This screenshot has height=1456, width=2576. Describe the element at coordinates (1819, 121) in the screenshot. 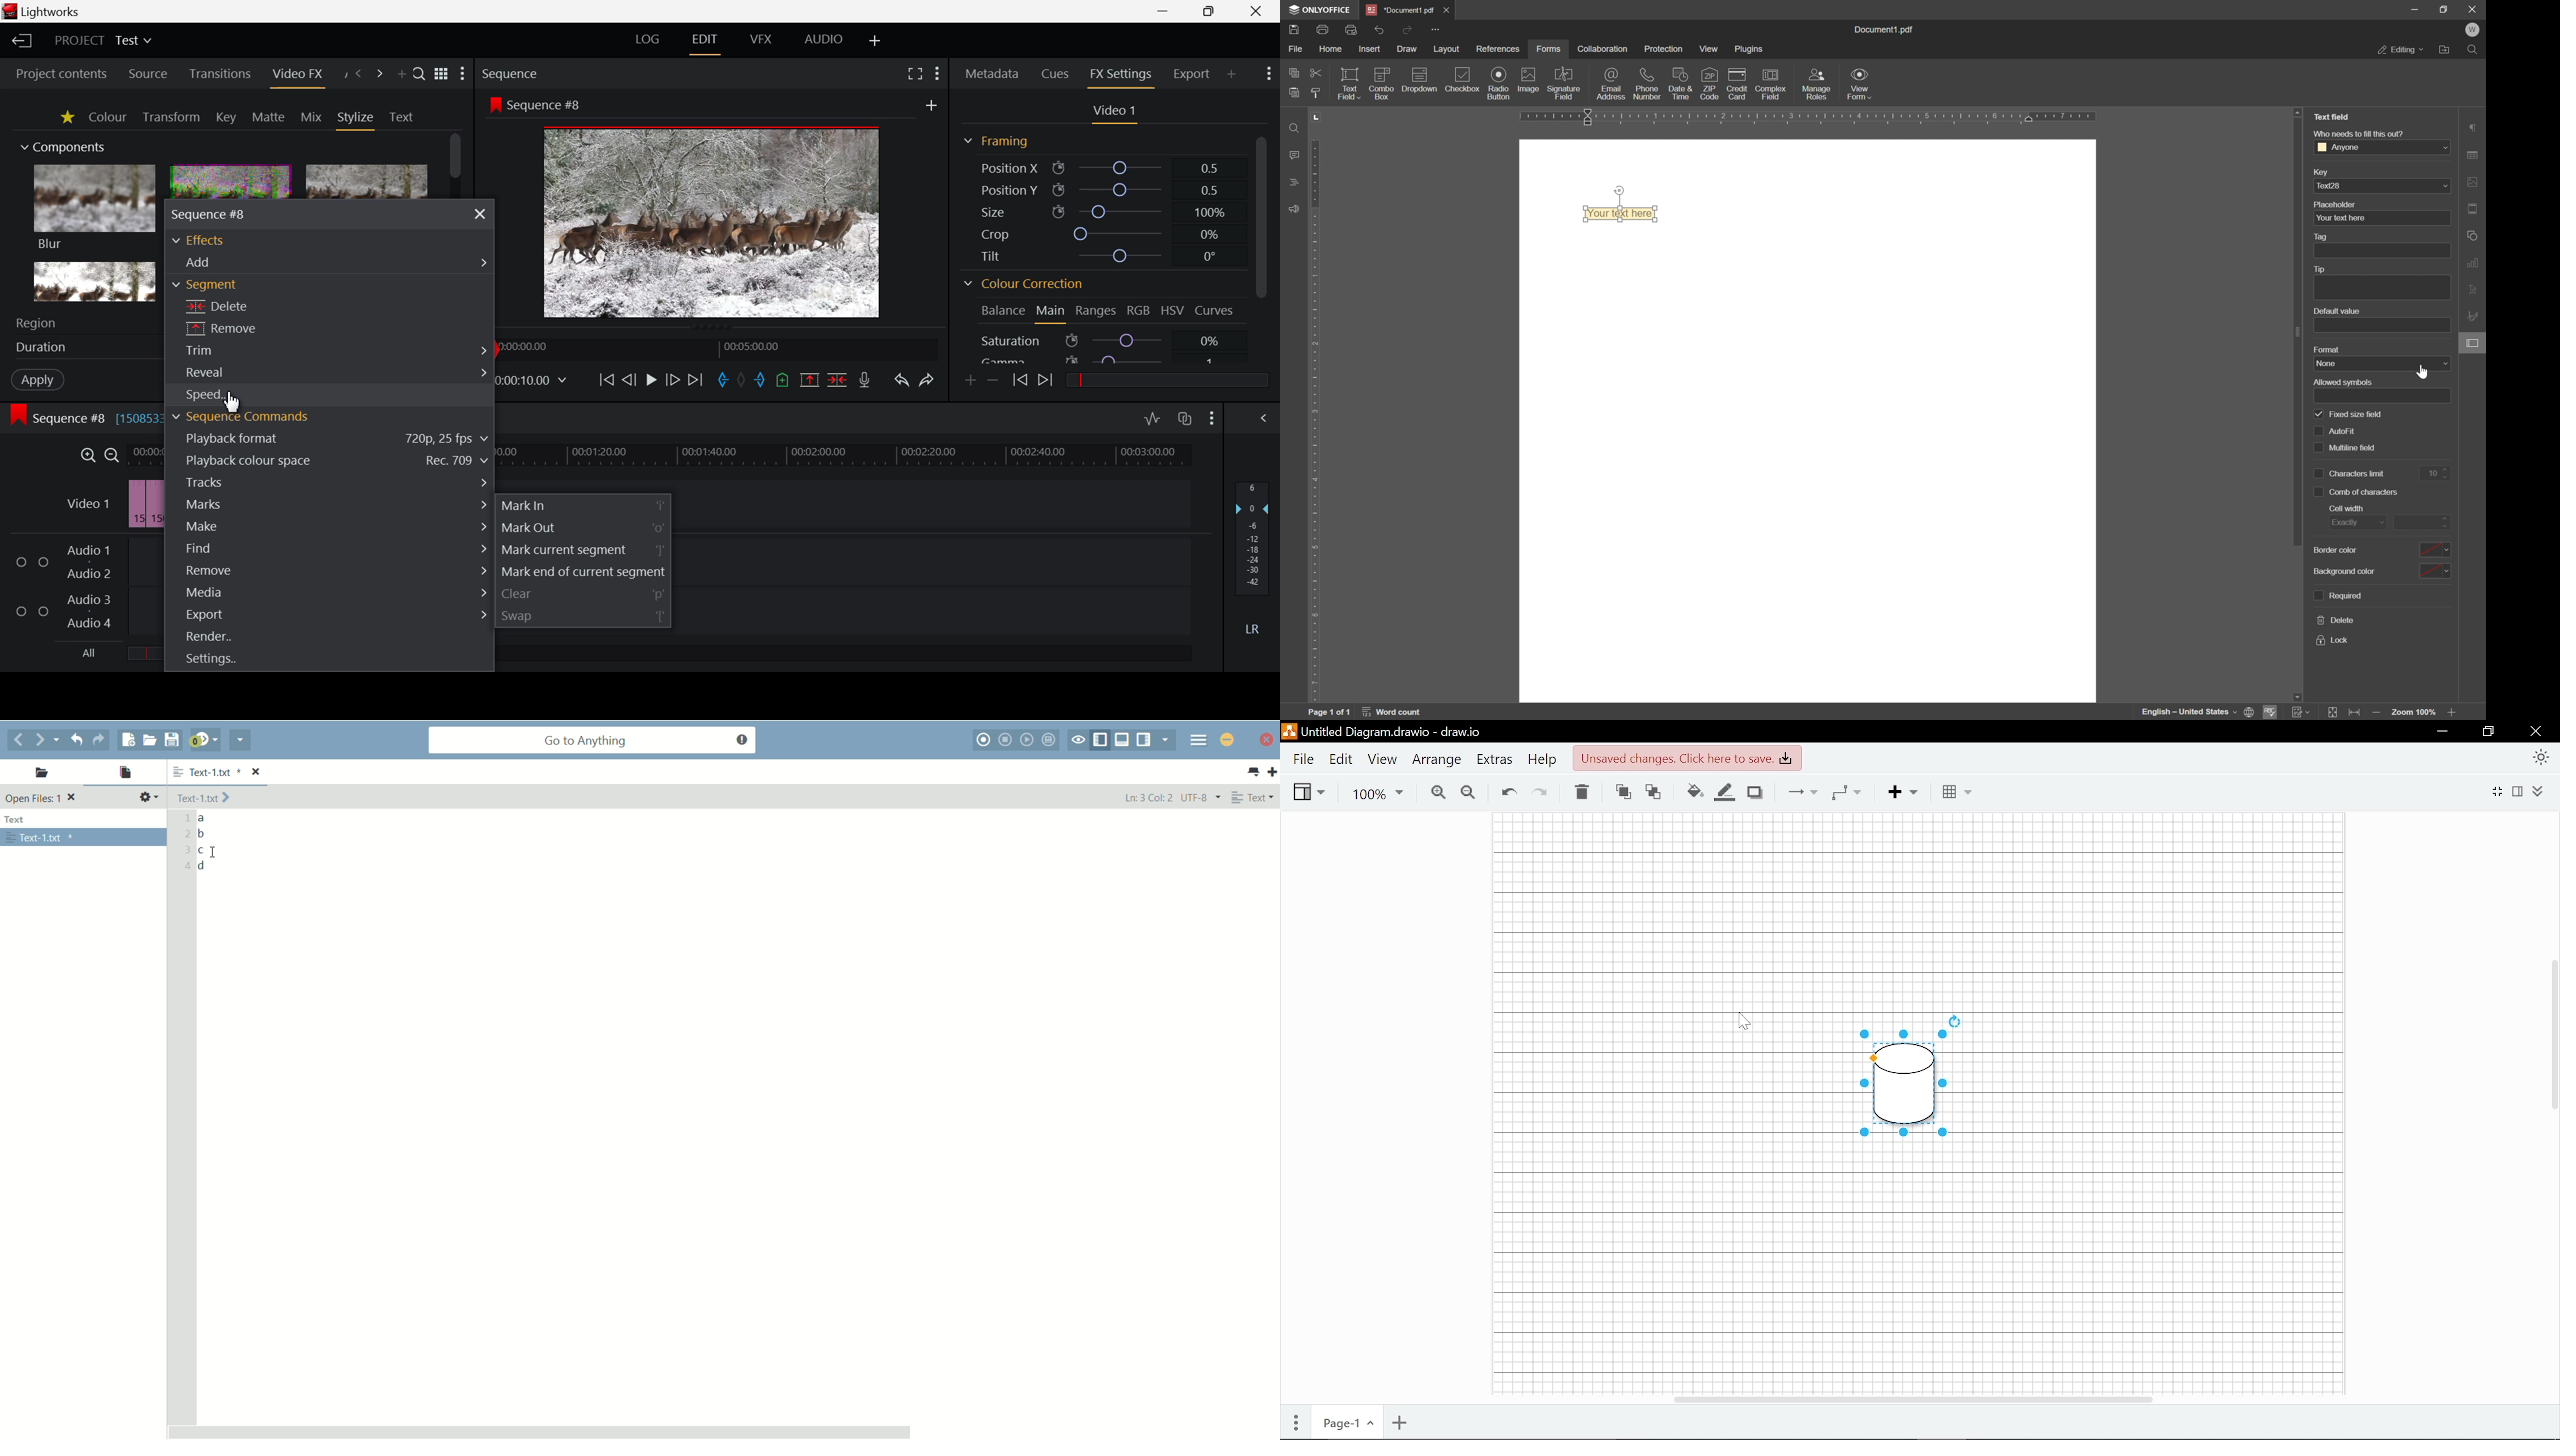

I see `ruler` at that location.